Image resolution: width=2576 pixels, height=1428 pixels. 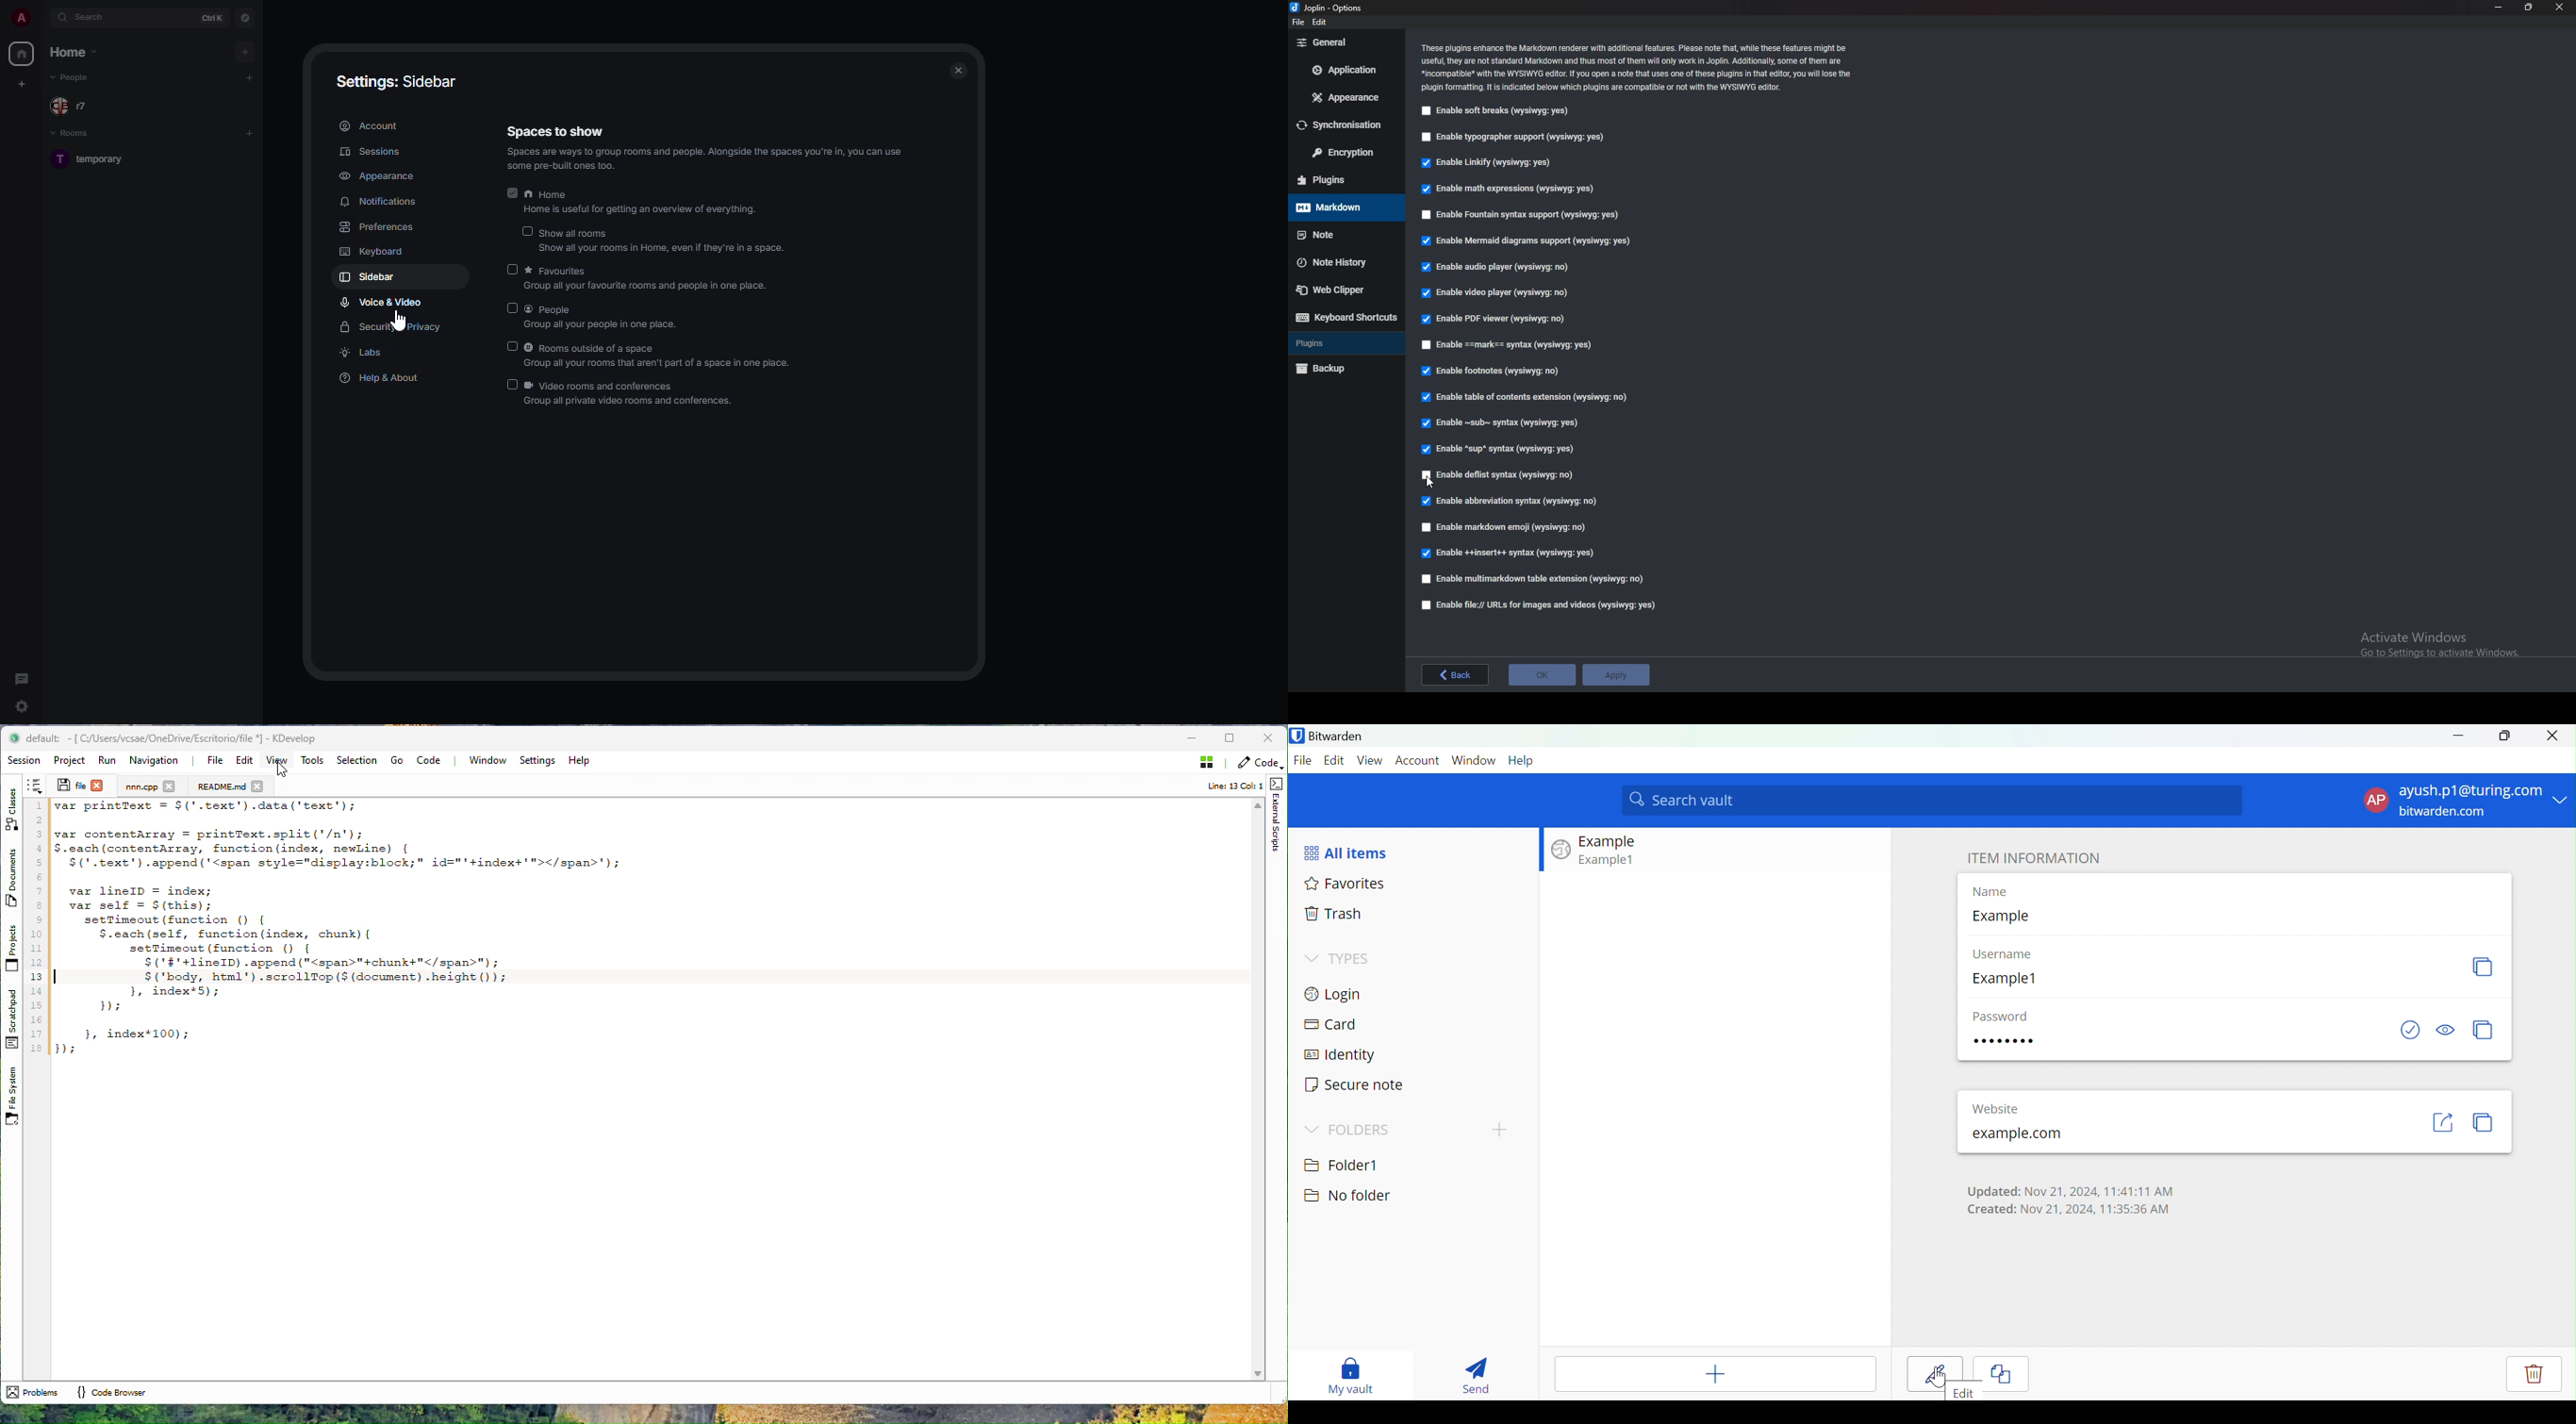 I want to click on enable markdown emoji, so click(x=1509, y=526).